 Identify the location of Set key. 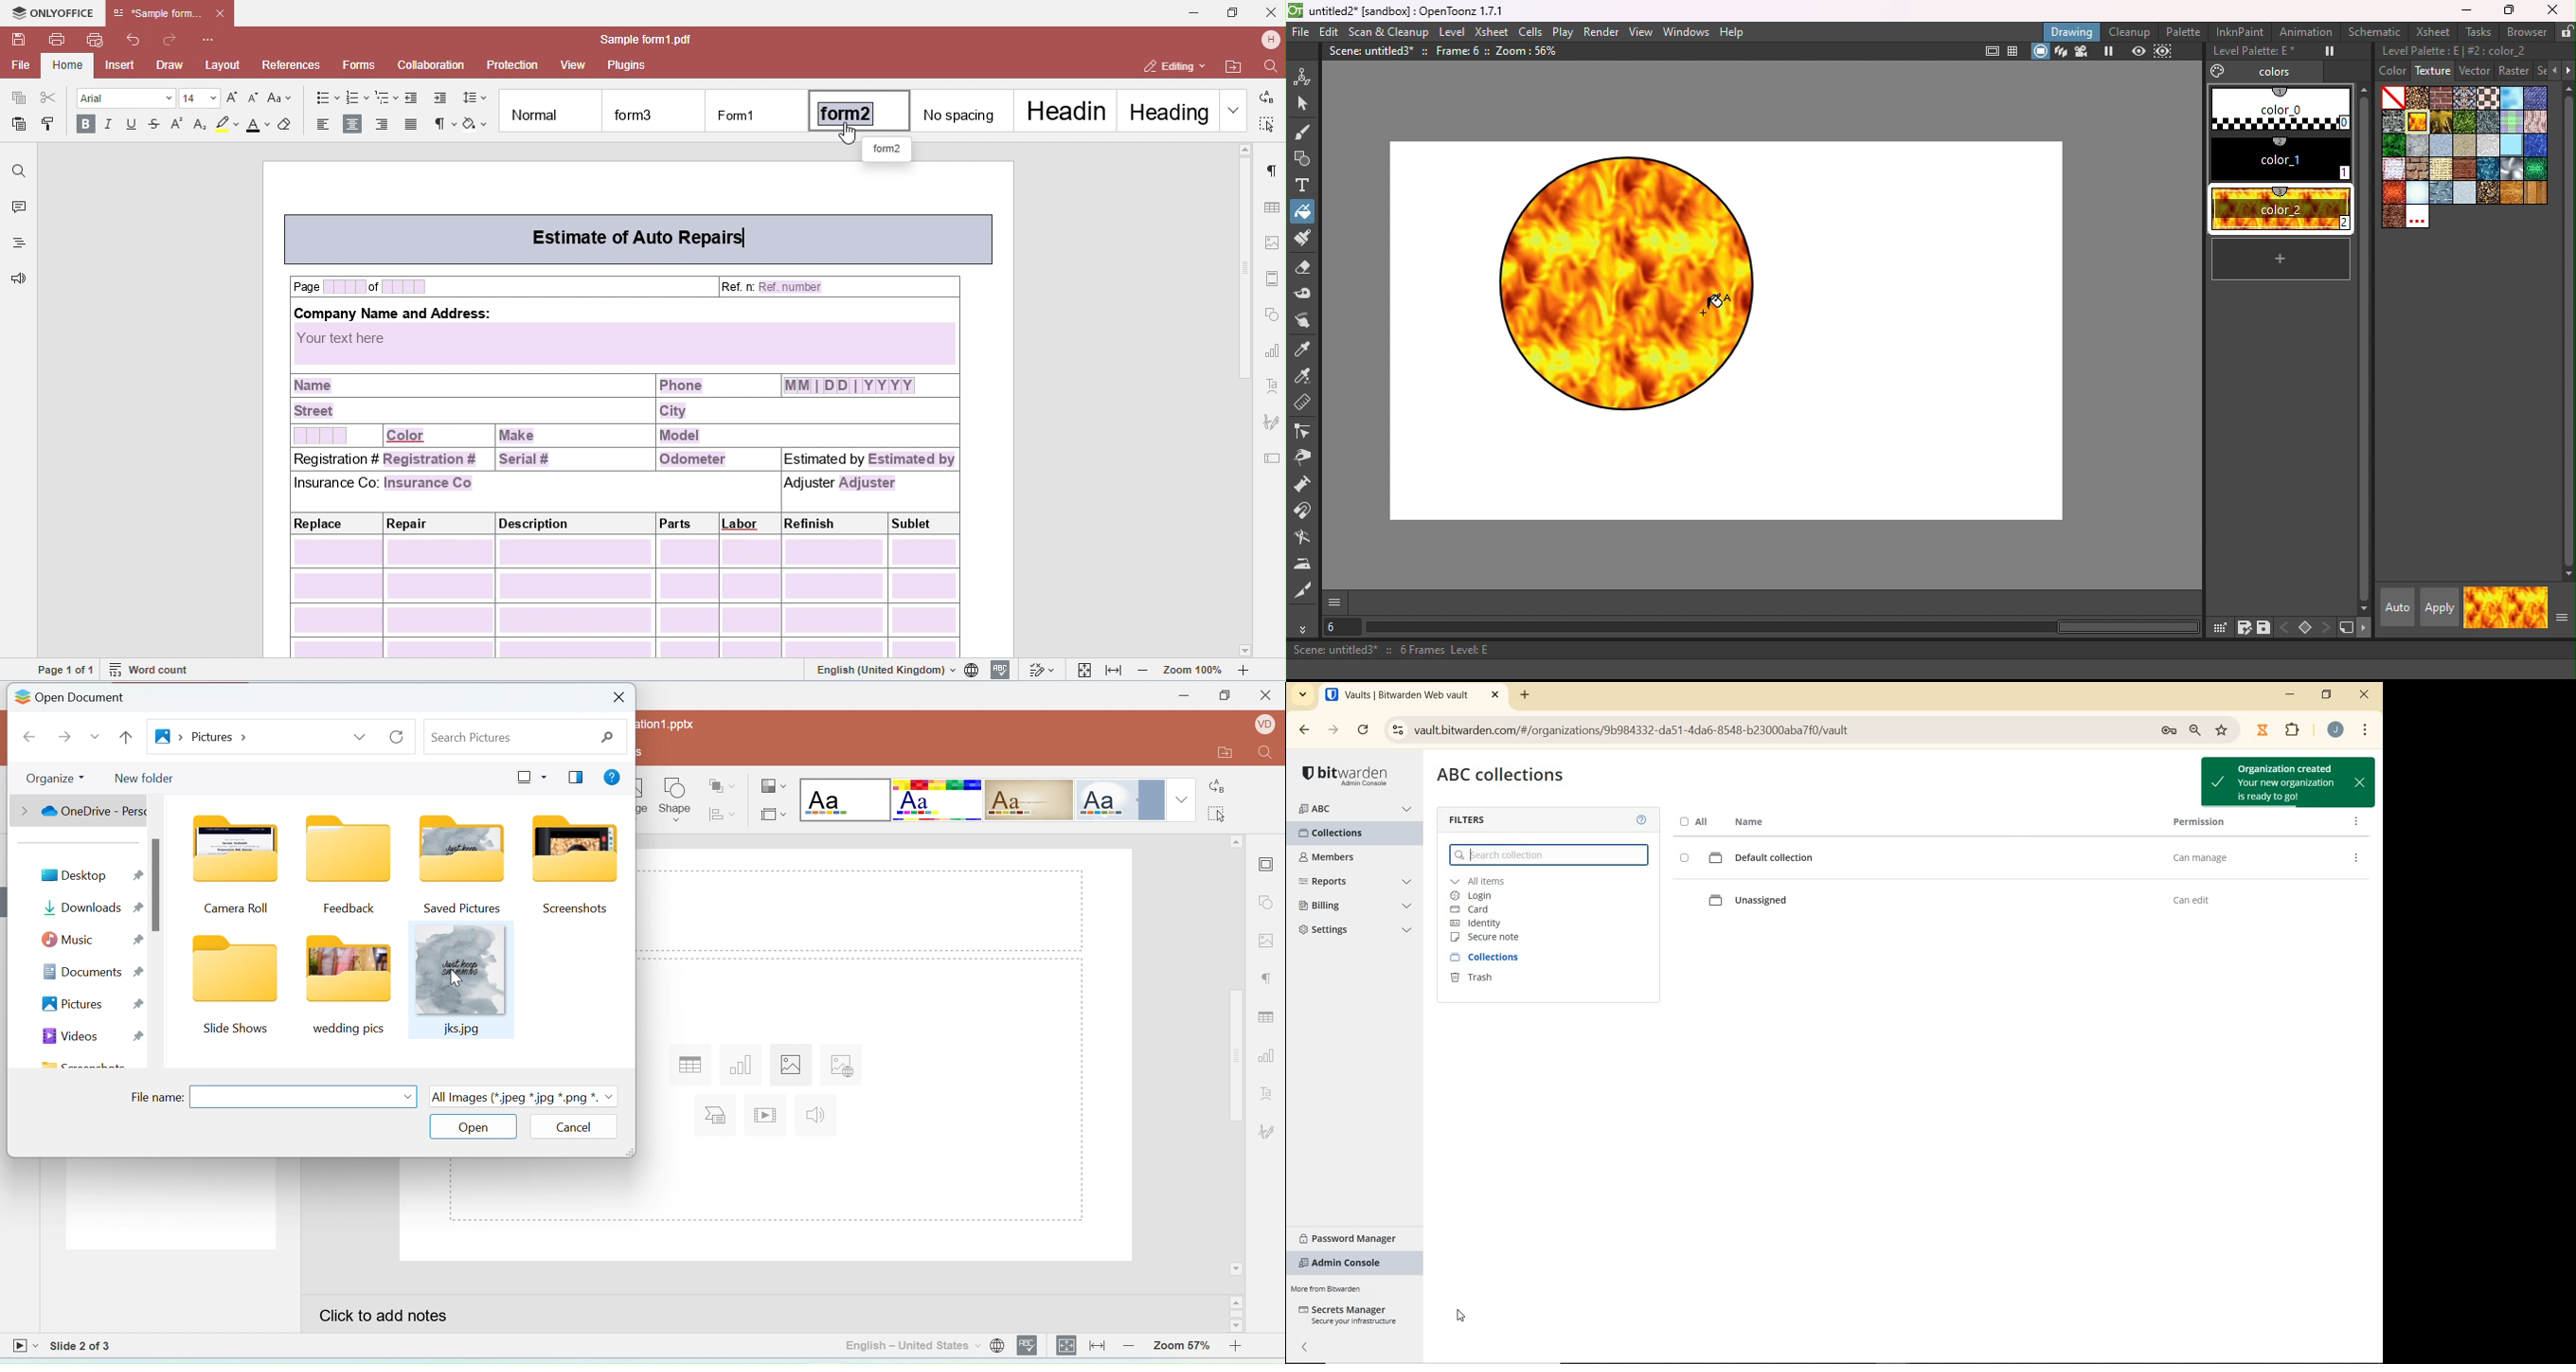
(2305, 629).